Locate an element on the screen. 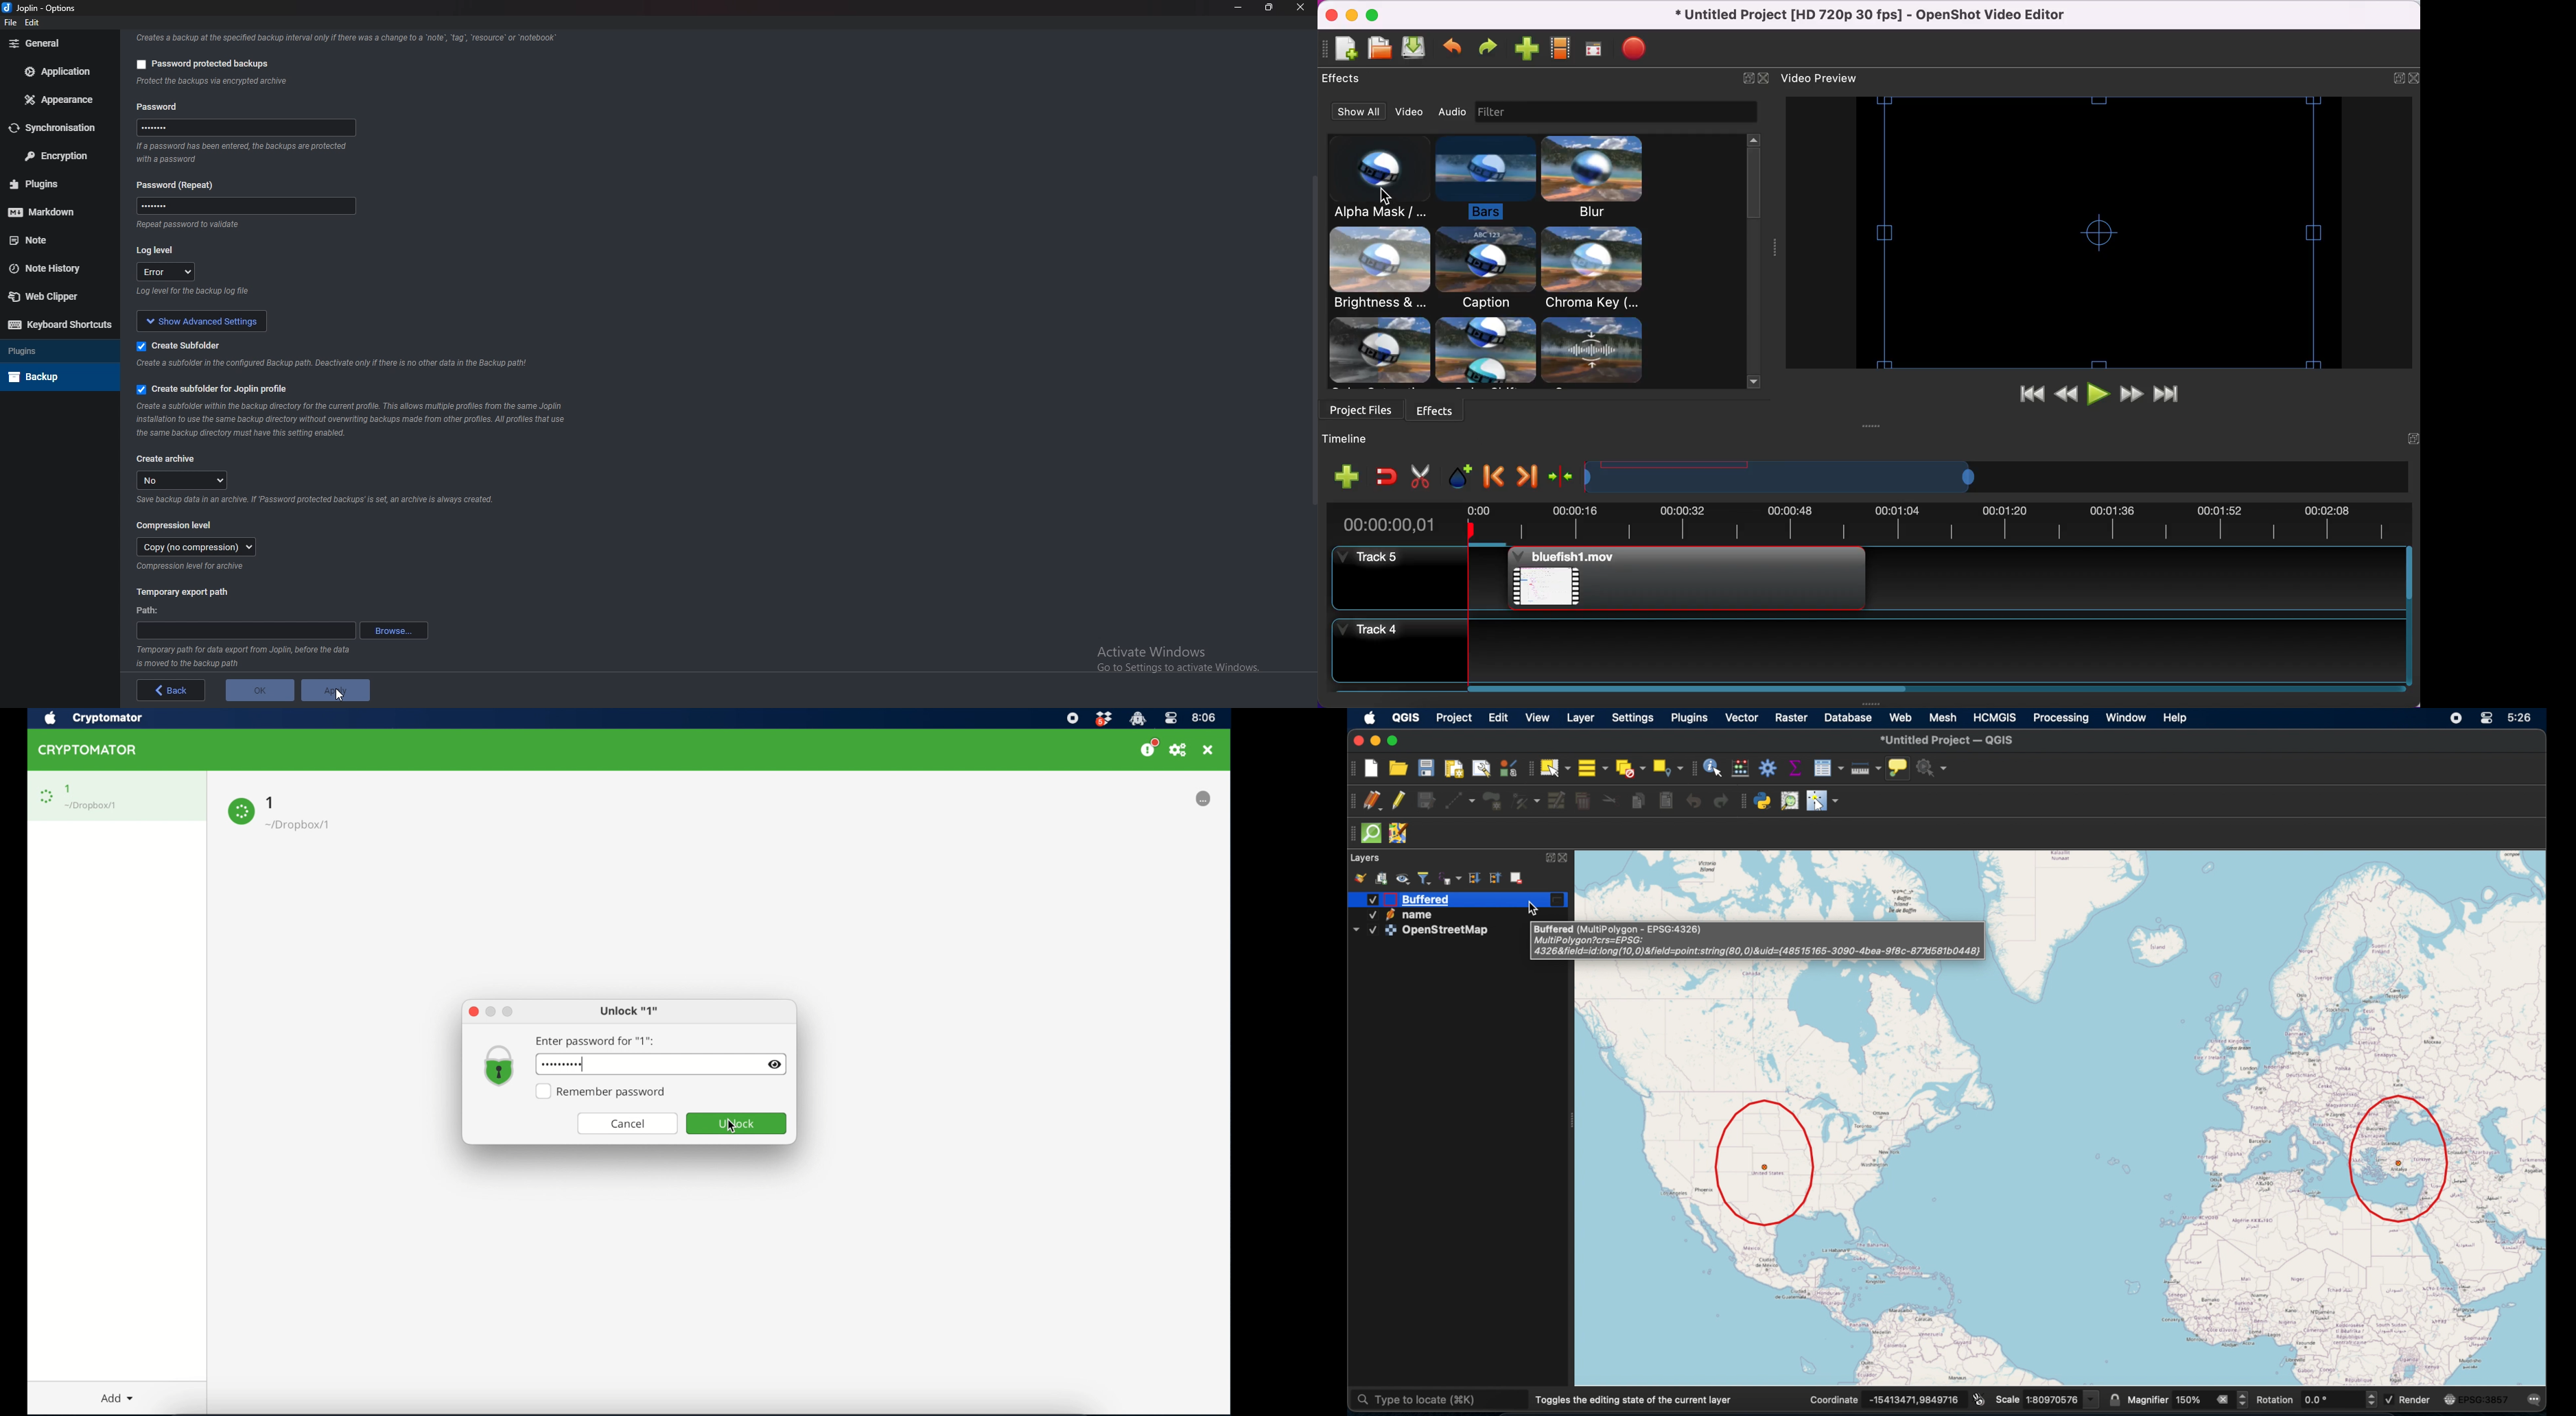 This screenshot has height=1428, width=2576. password protected backup is located at coordinates (199, 62).